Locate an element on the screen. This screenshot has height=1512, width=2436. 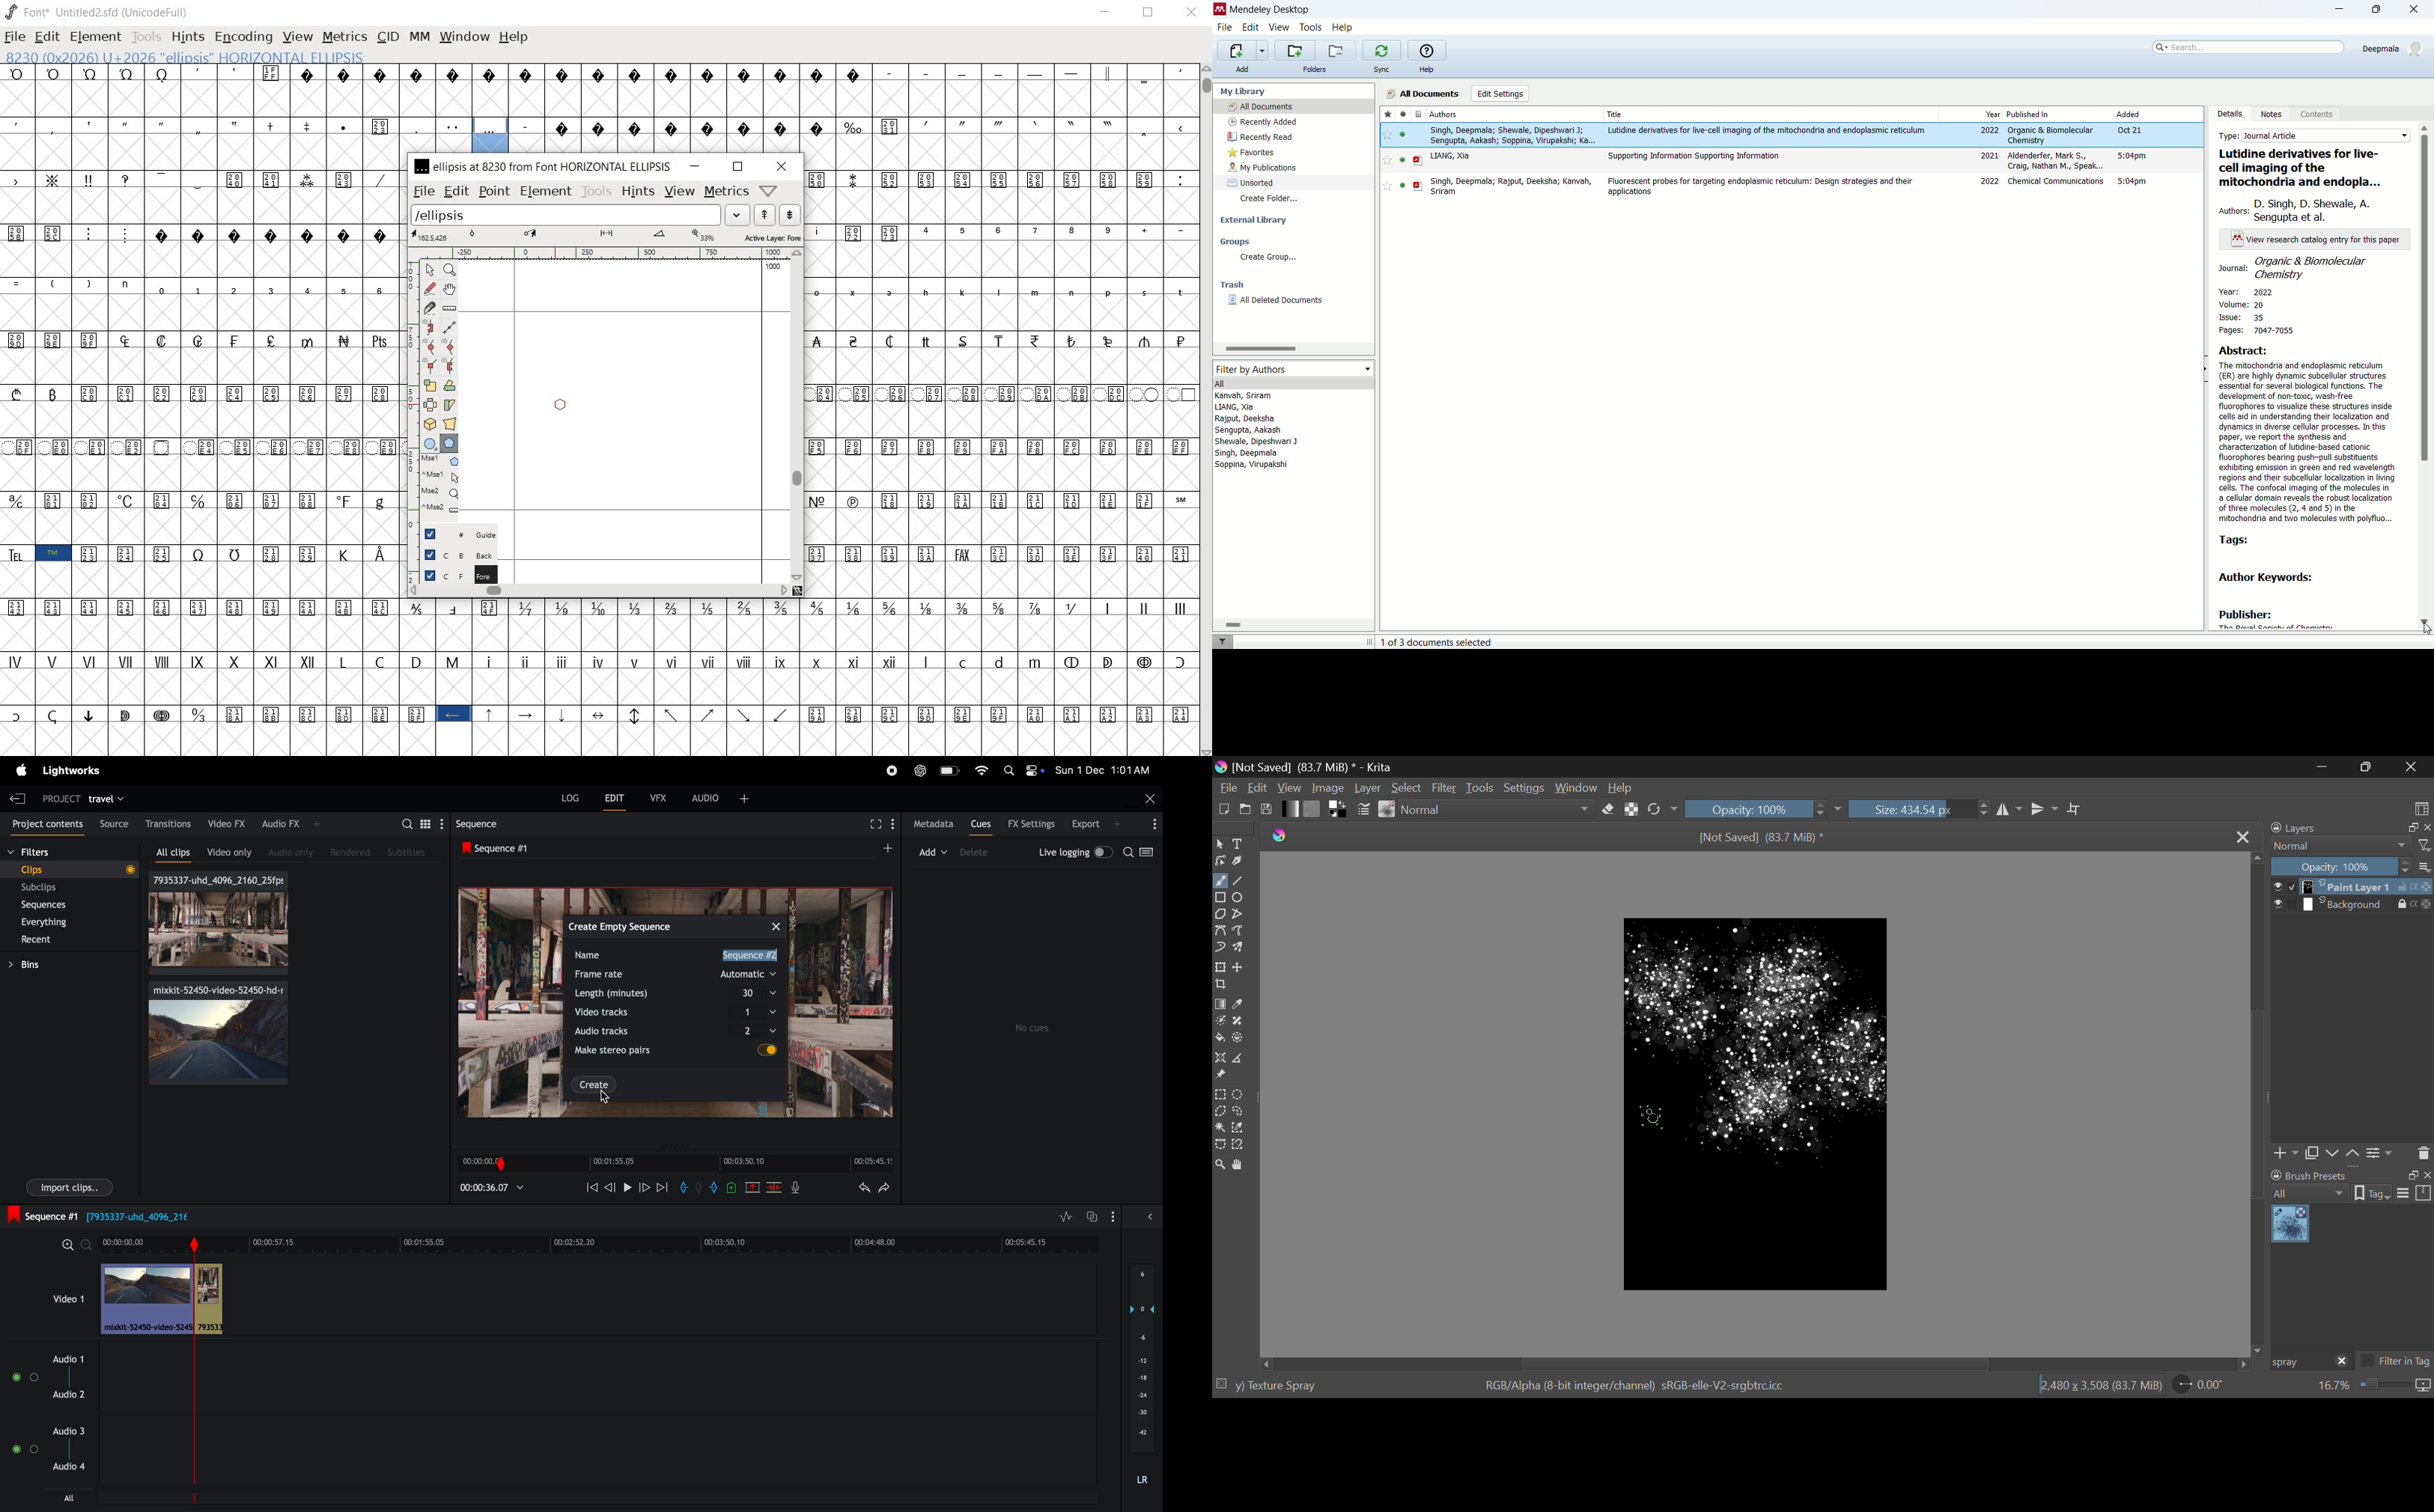
vfx is located at coordinates (655, 796).